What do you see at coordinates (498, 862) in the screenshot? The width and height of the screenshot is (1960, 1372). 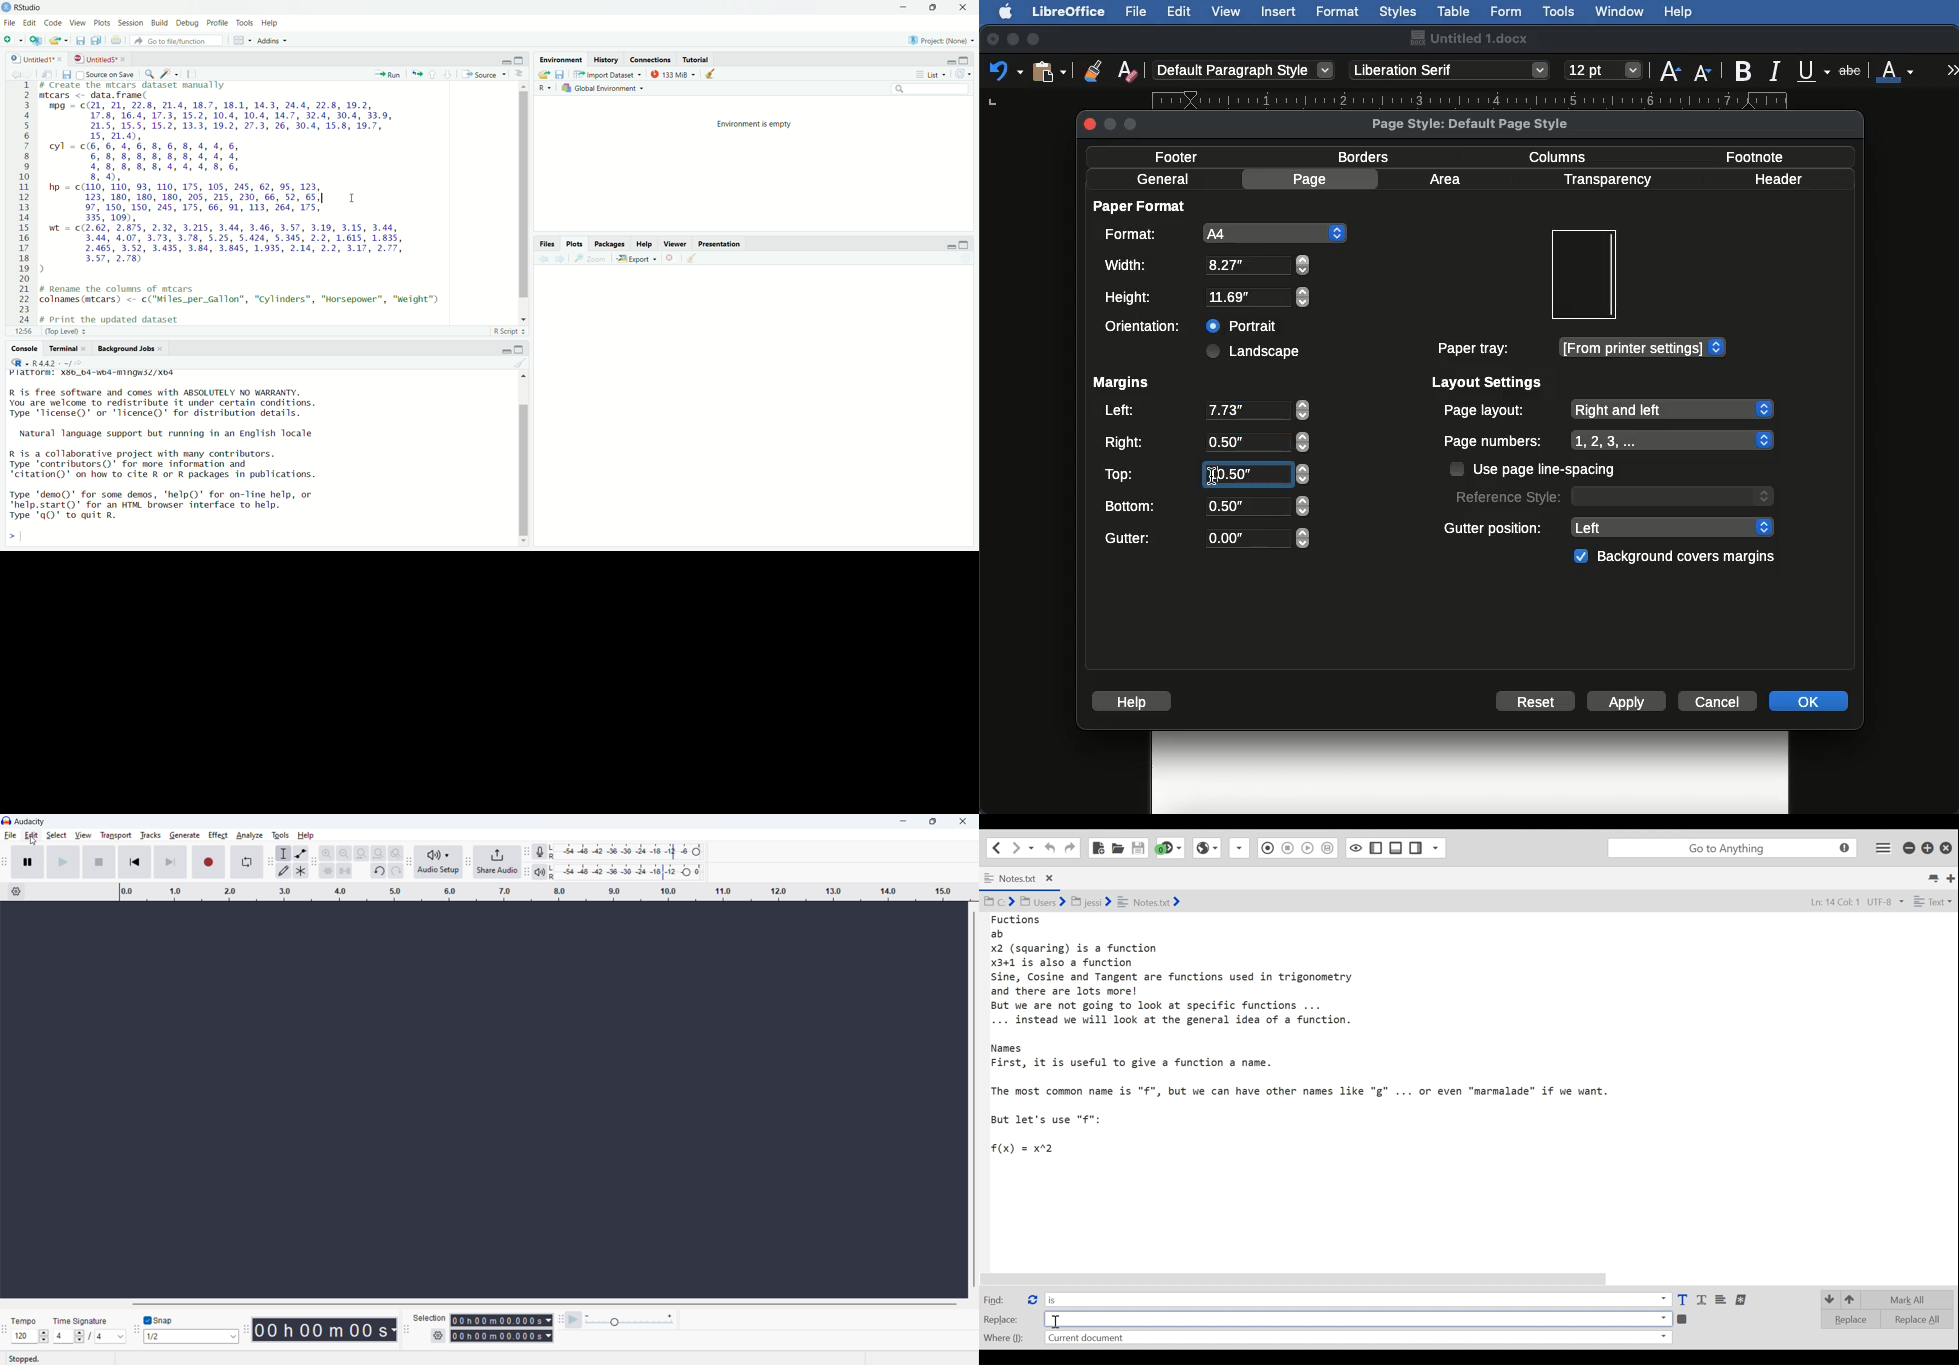 I see `share audio` at bounding box center [498, 862].